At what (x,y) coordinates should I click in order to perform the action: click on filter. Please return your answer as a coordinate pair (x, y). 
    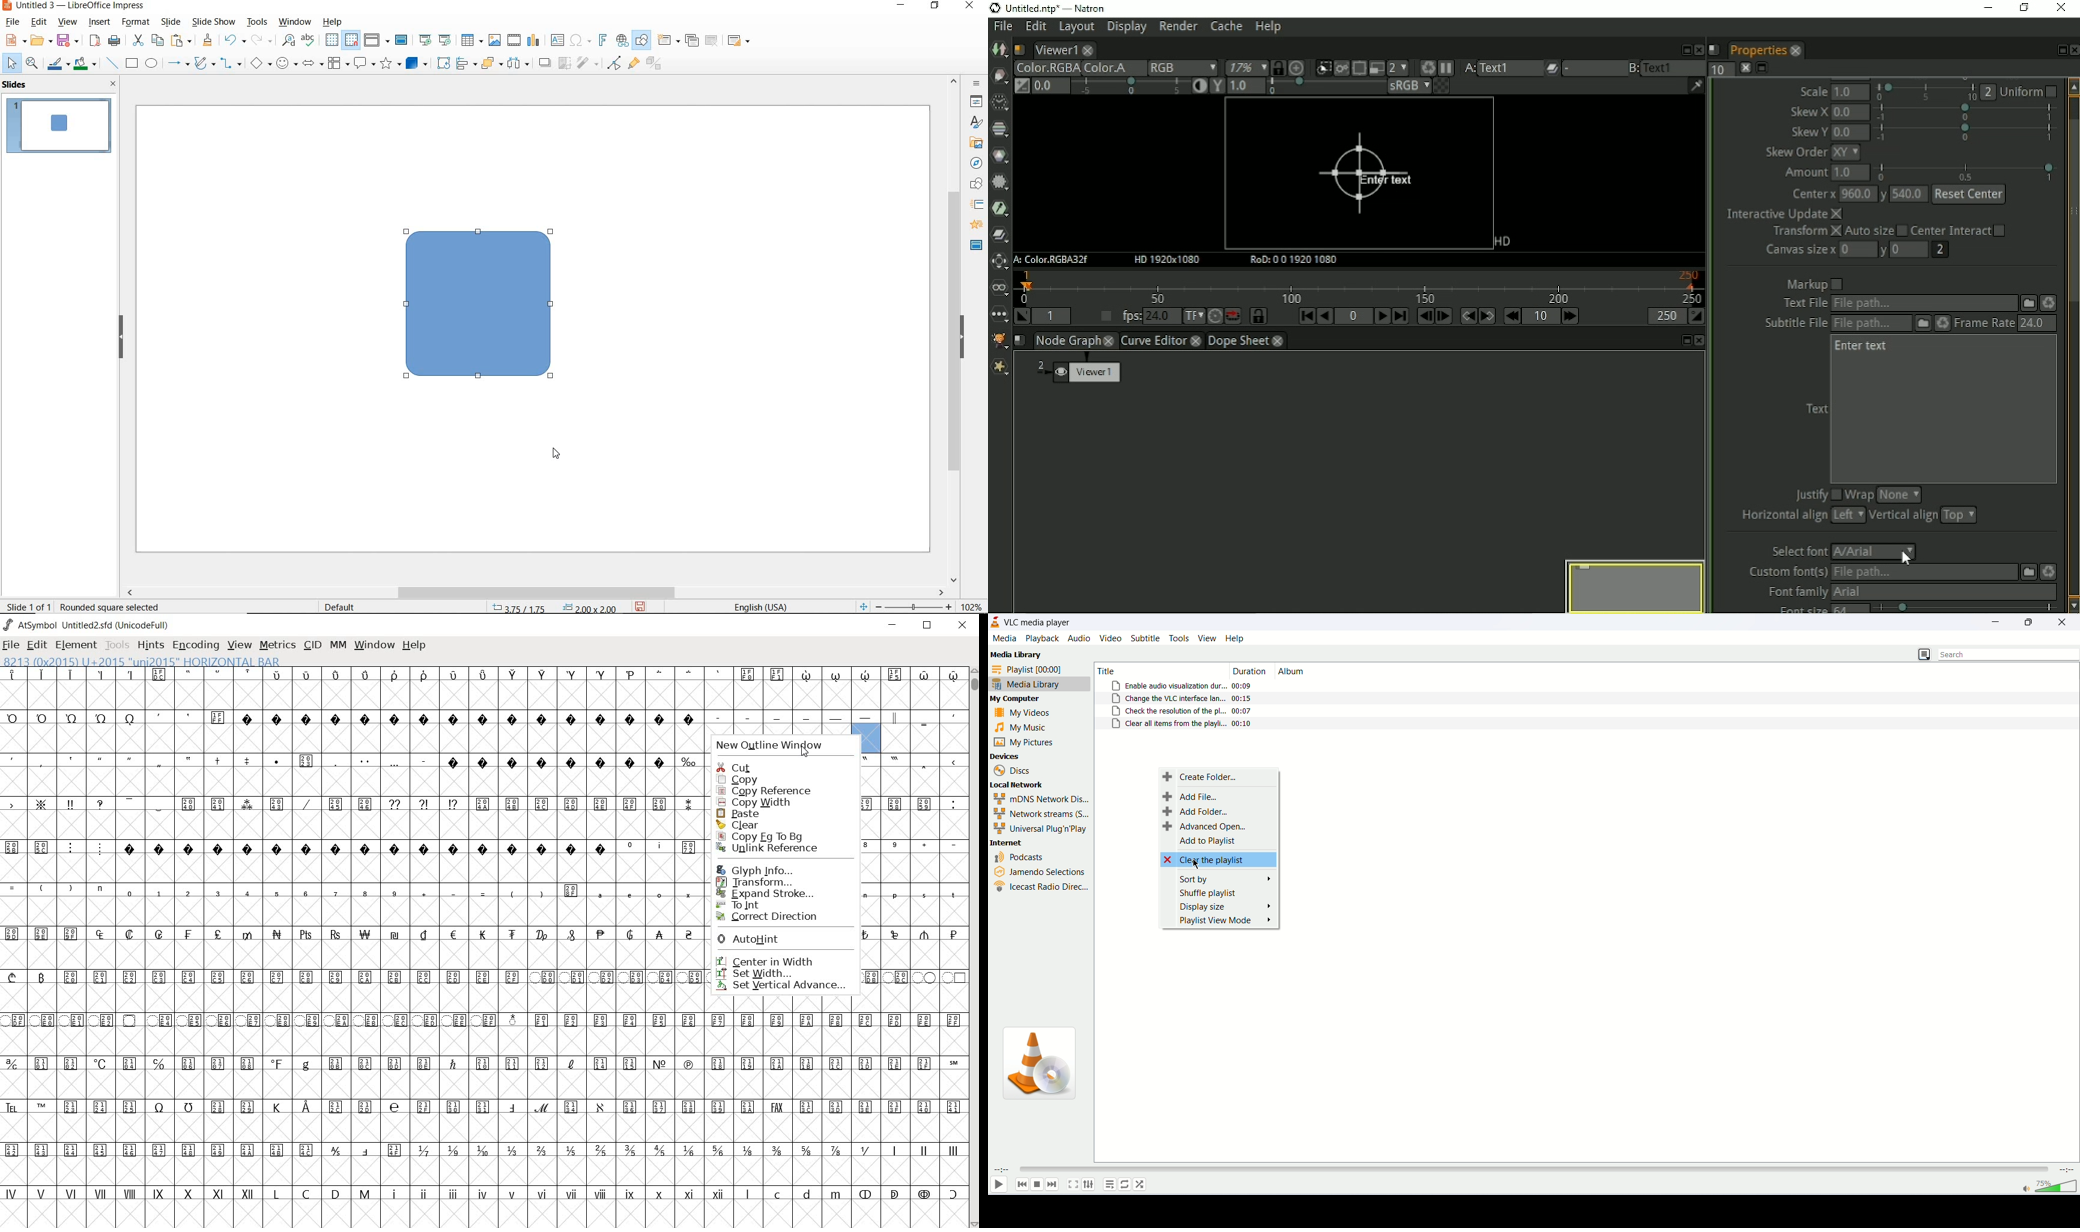
    Looking at the image, I should click on (589, 65).